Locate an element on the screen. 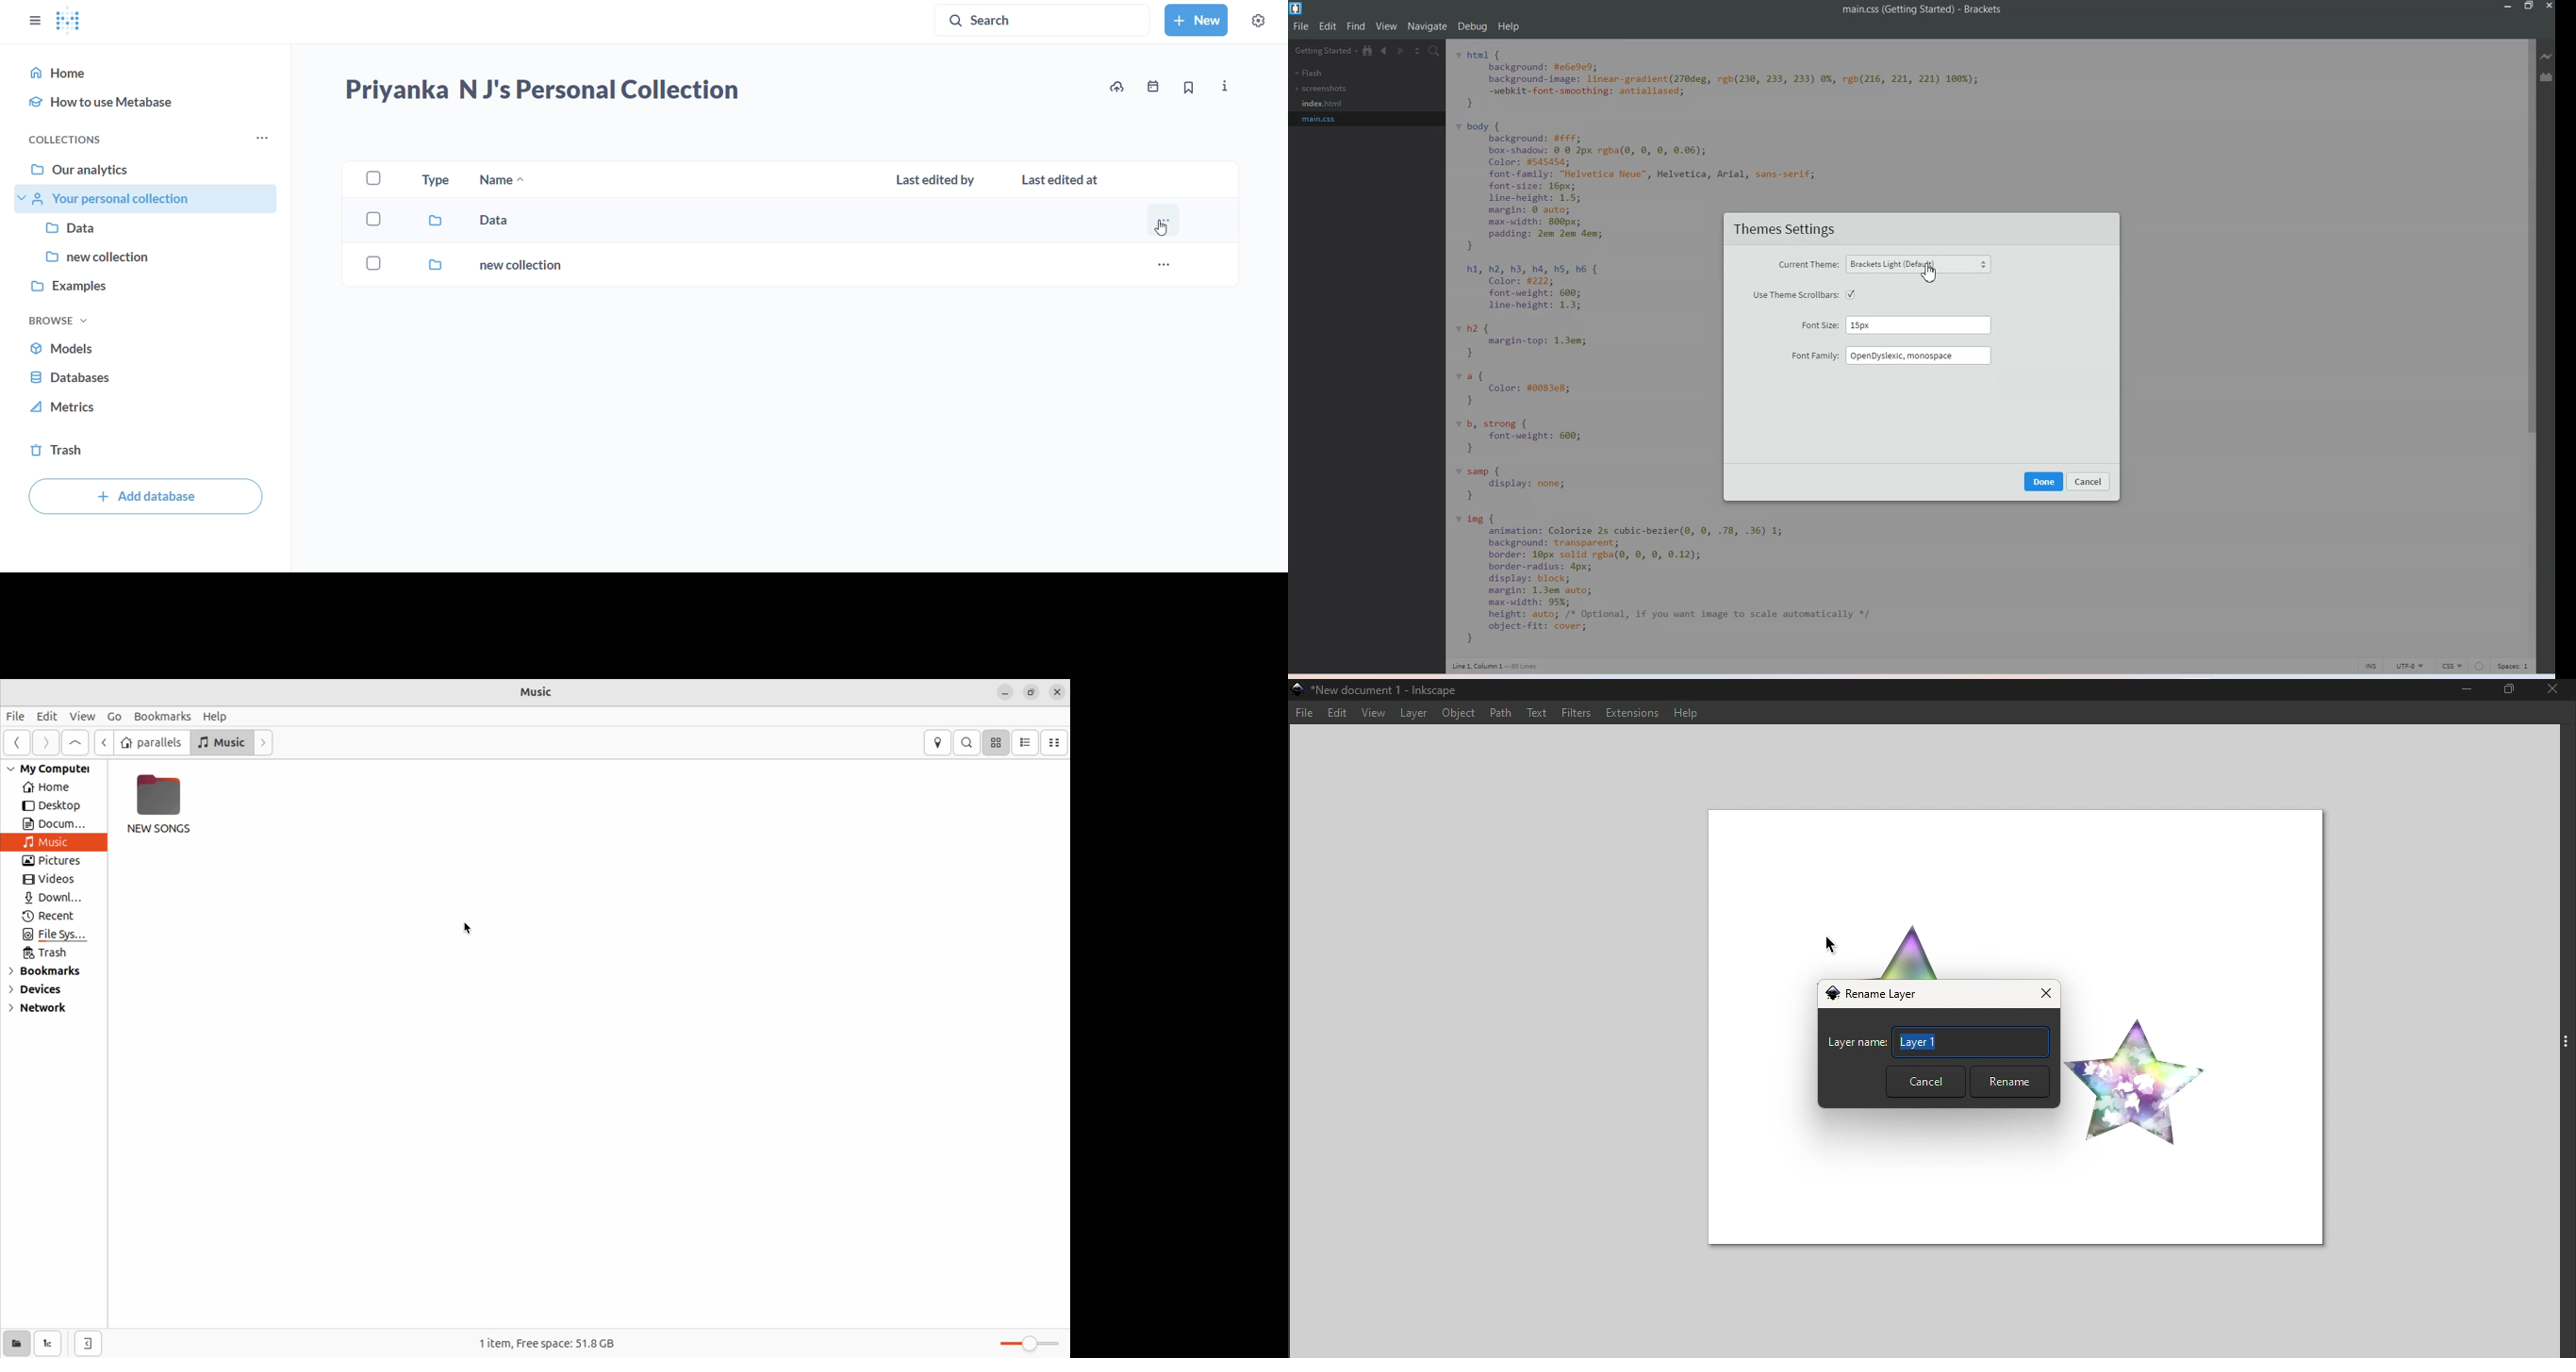 The width and height of the screenshot is (2576, 1372). Brackets Light (default) is located at coordinates (1920, 264).